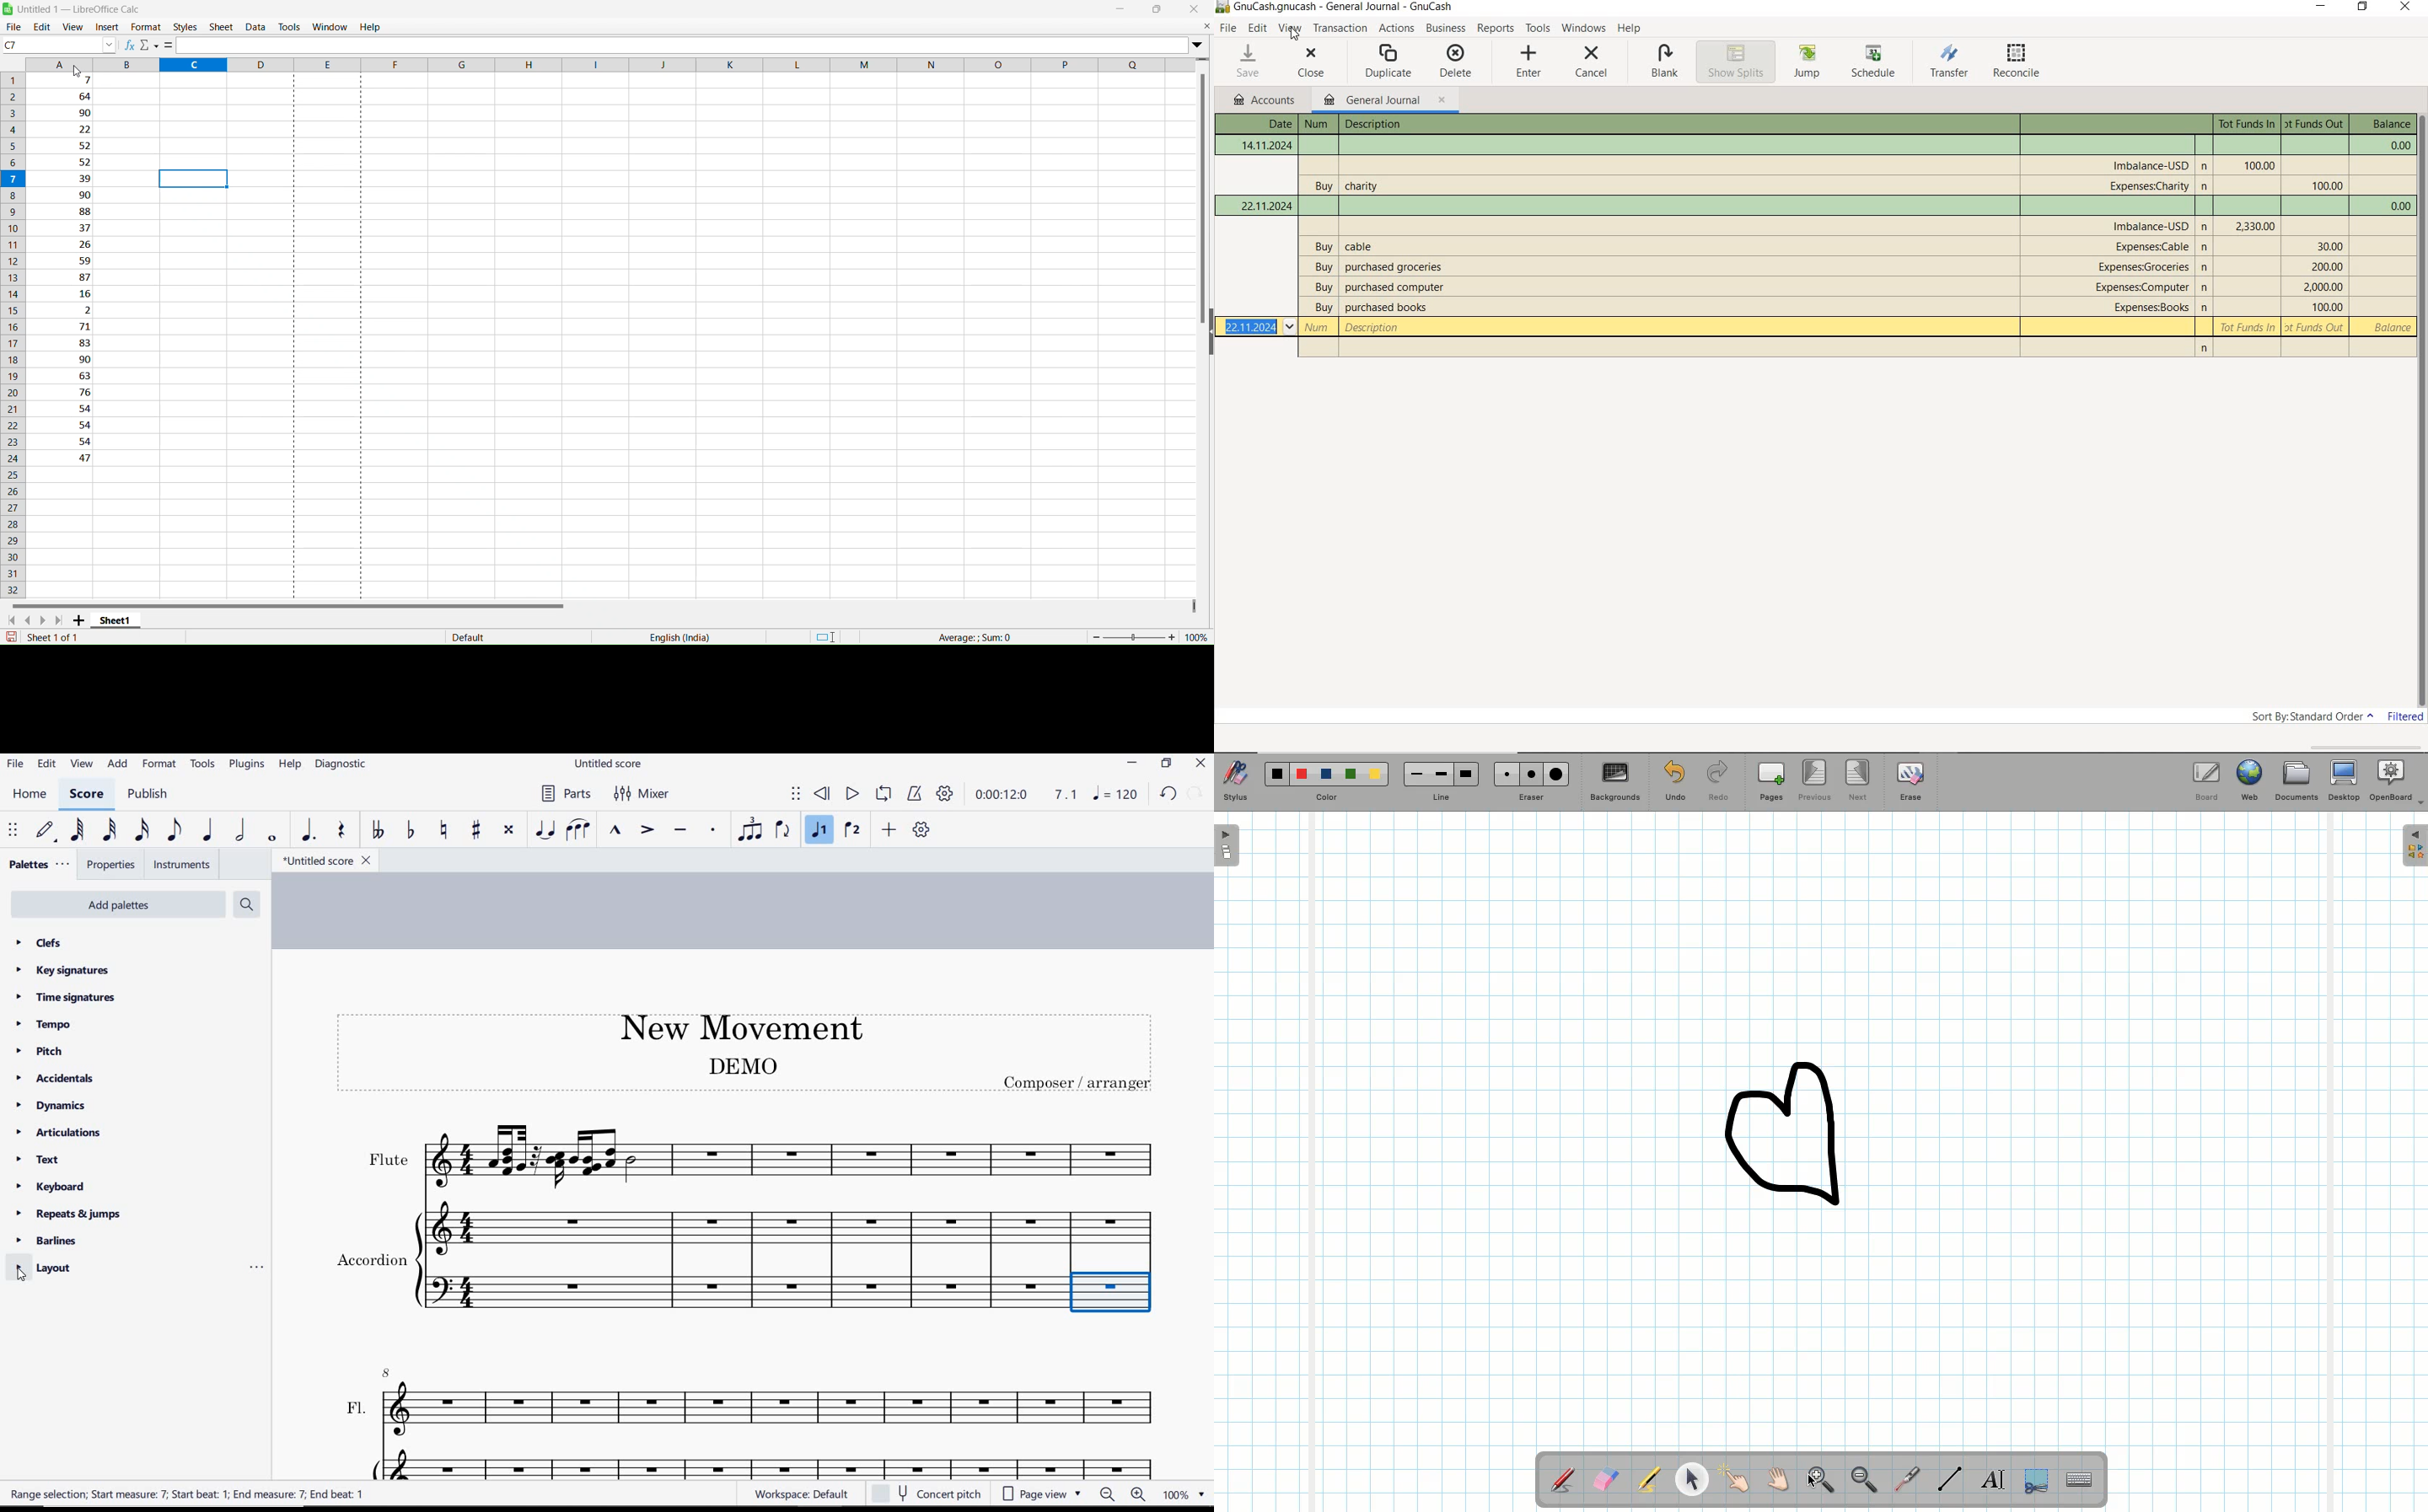  What do you see at coordinates (2148, 308) in the screenshot?
I see `account` at bounding box center [2148, 308].